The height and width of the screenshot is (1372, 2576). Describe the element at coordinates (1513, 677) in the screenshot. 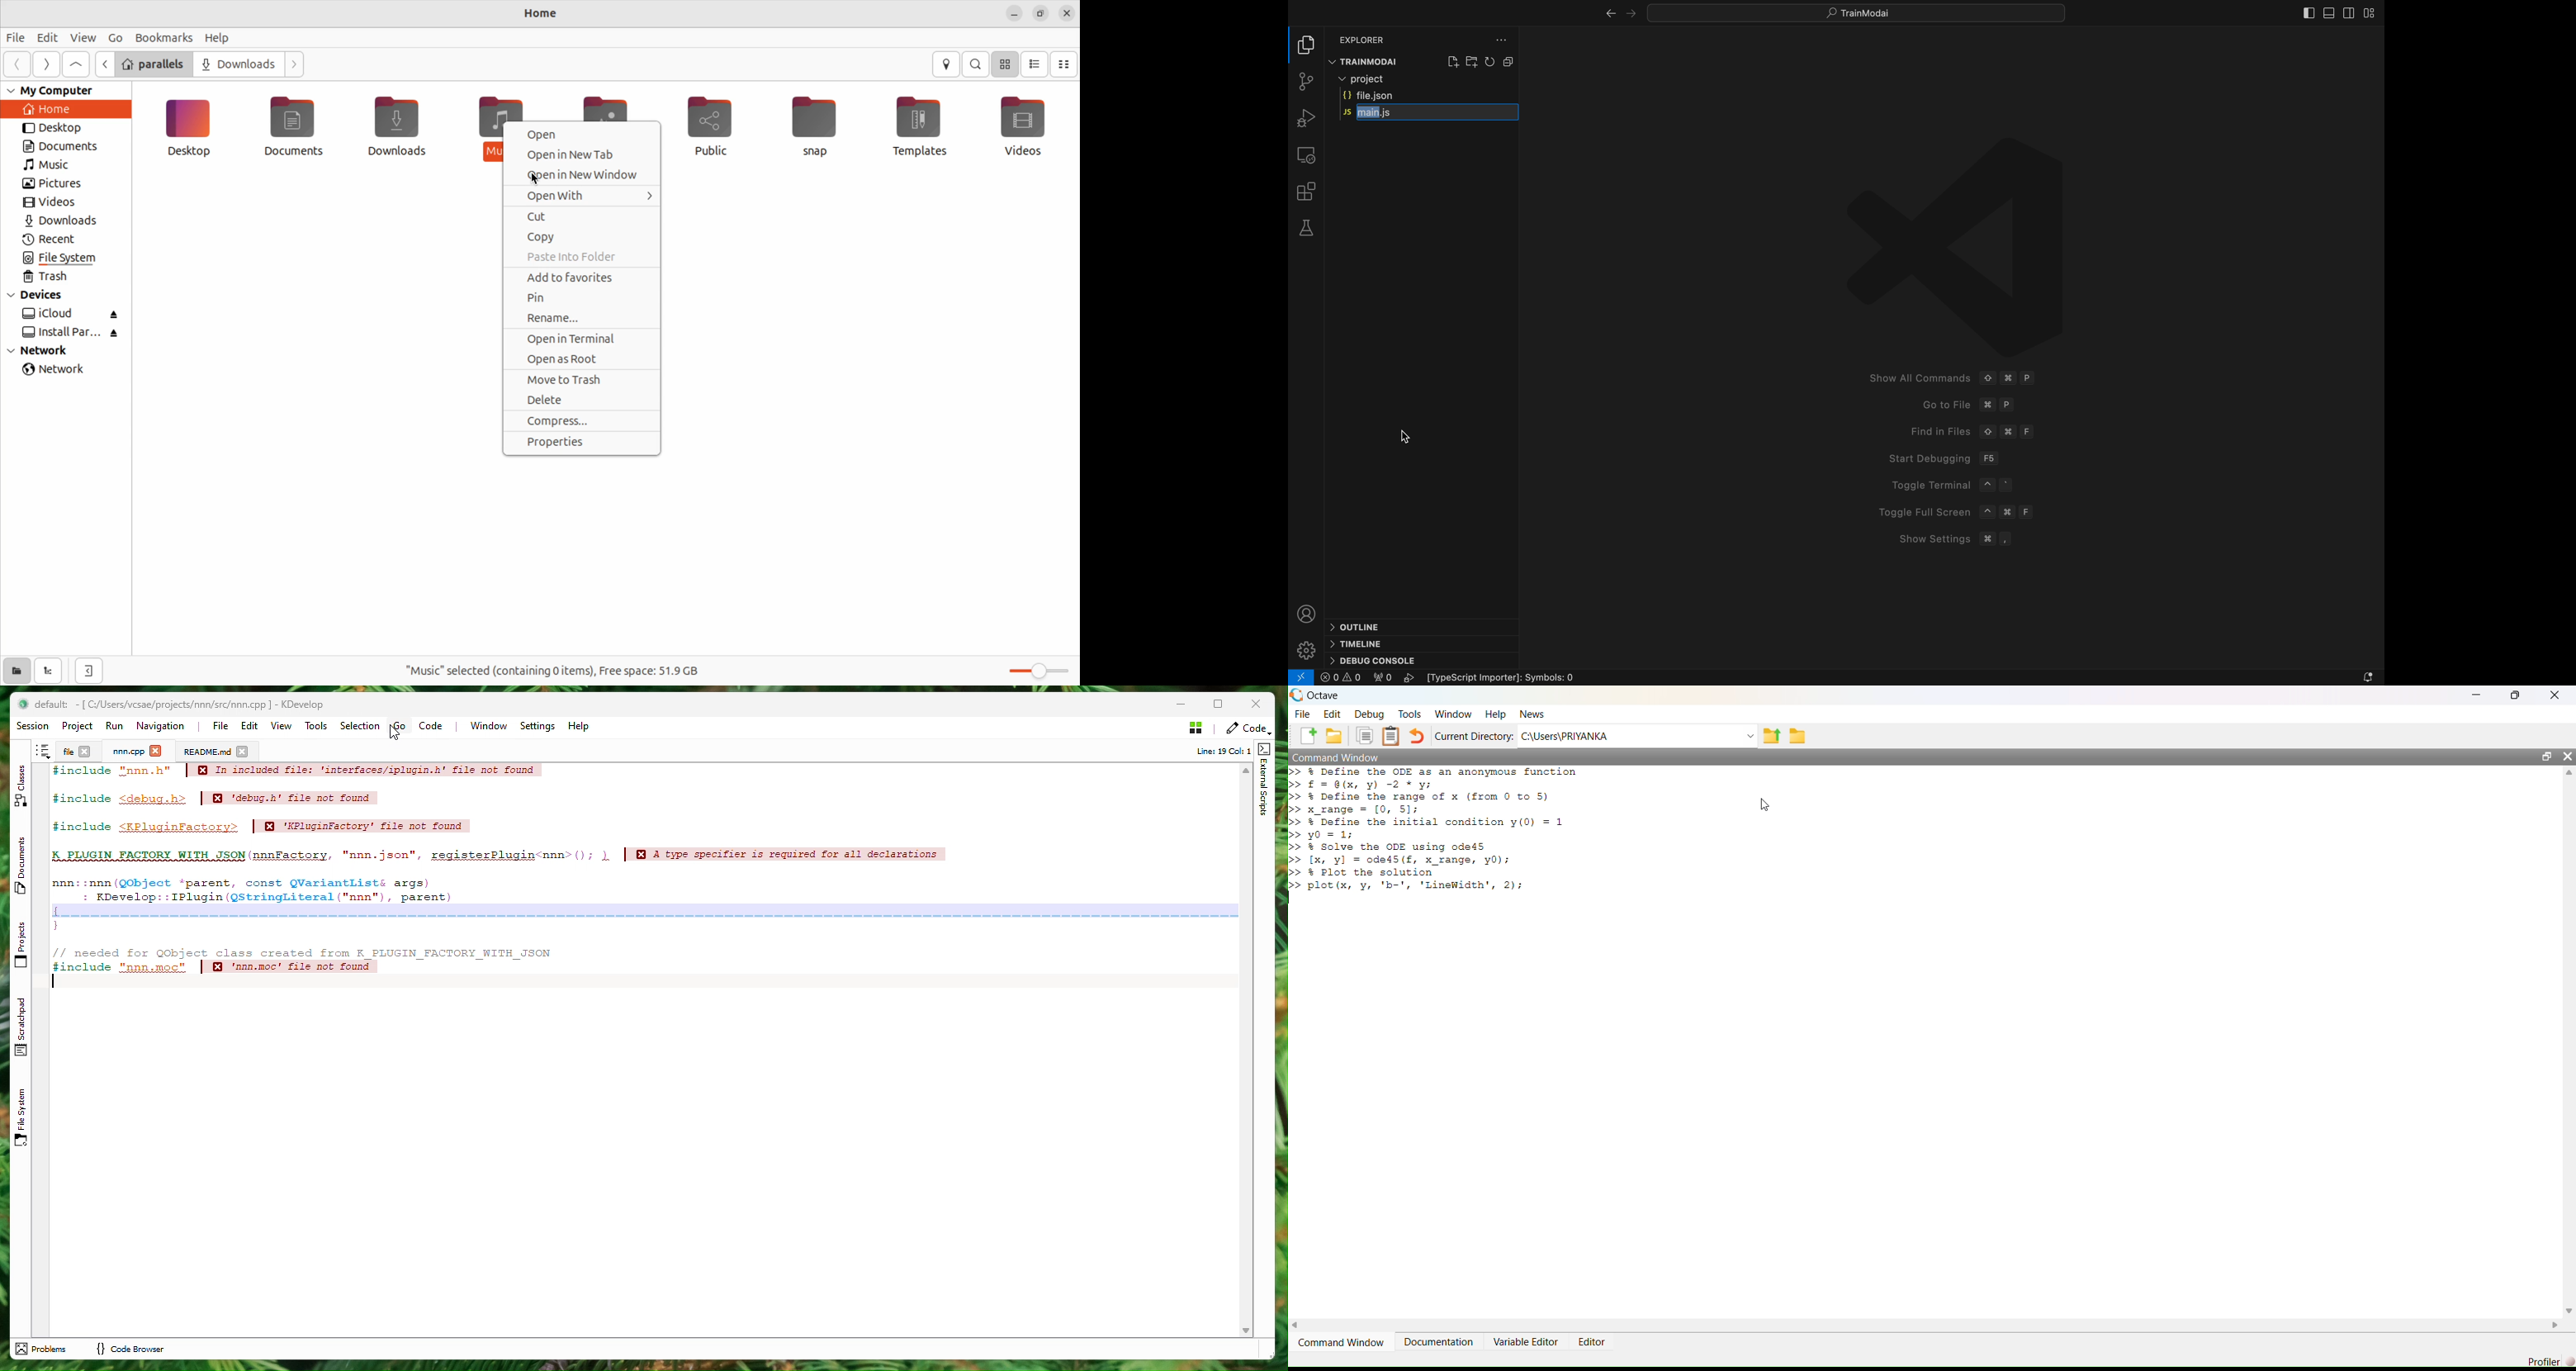

I see `Typescript` at that location.